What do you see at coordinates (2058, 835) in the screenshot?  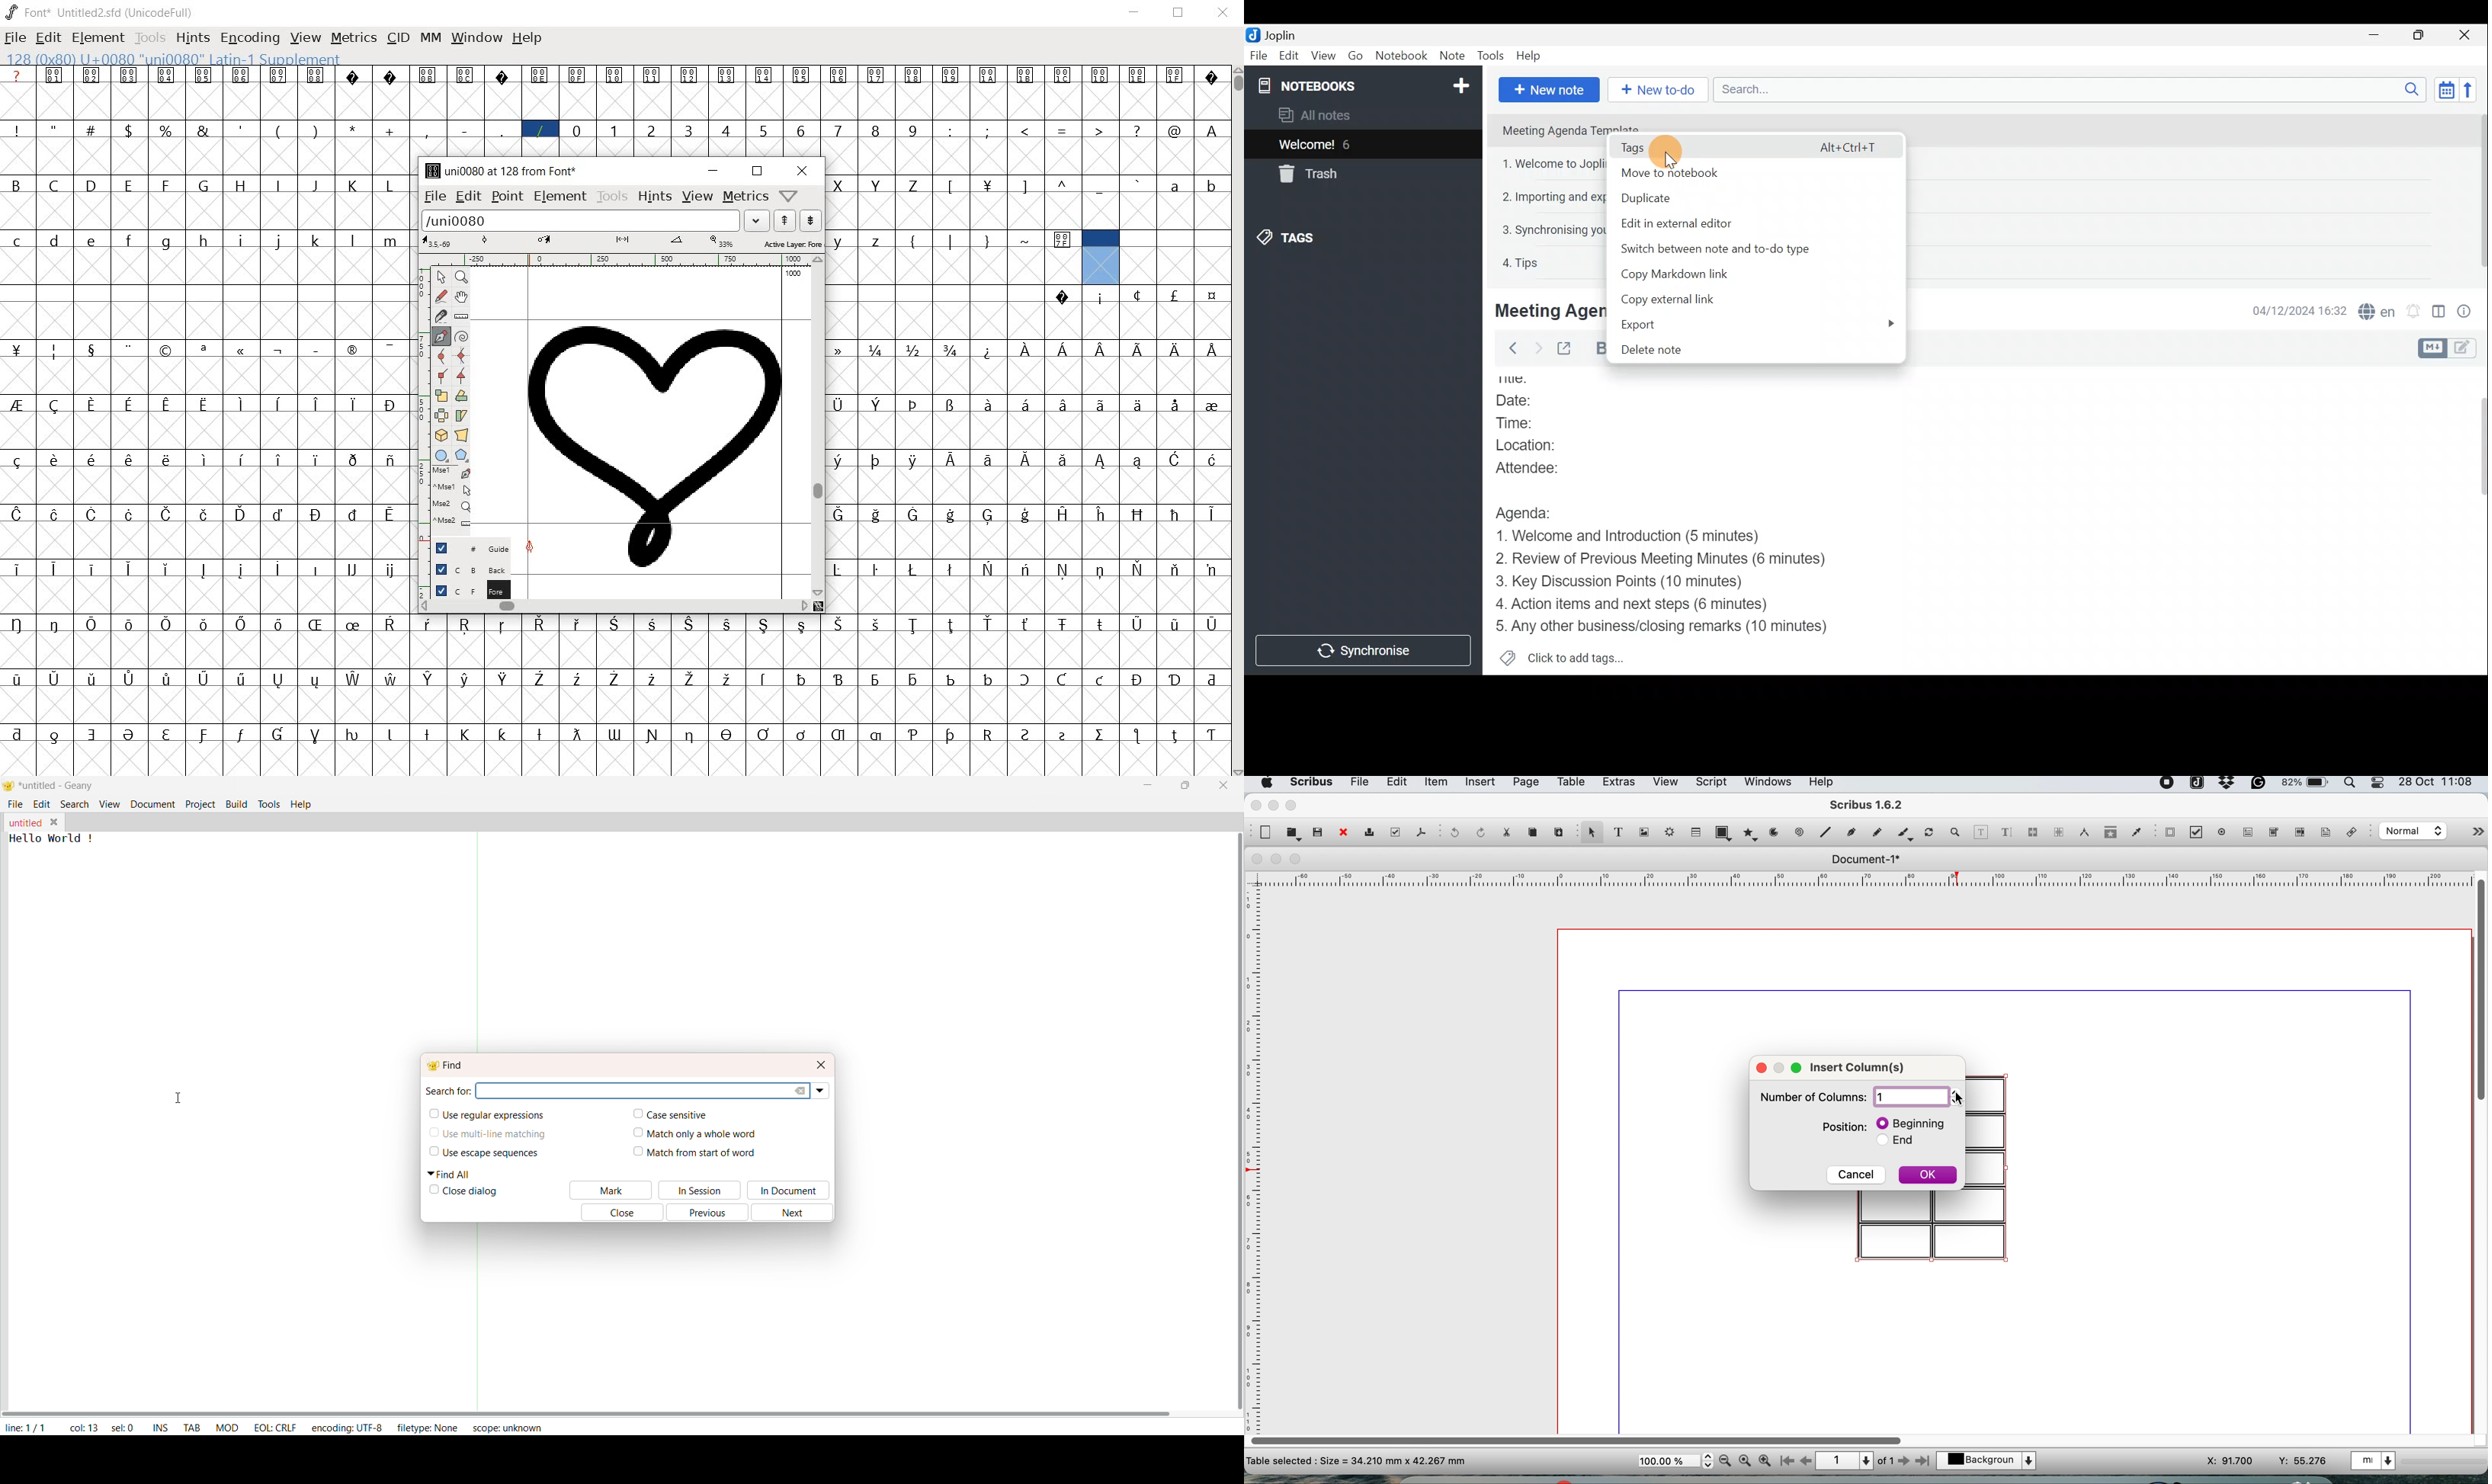 I see `unlink text frames` at bounding box center [2058, 835].